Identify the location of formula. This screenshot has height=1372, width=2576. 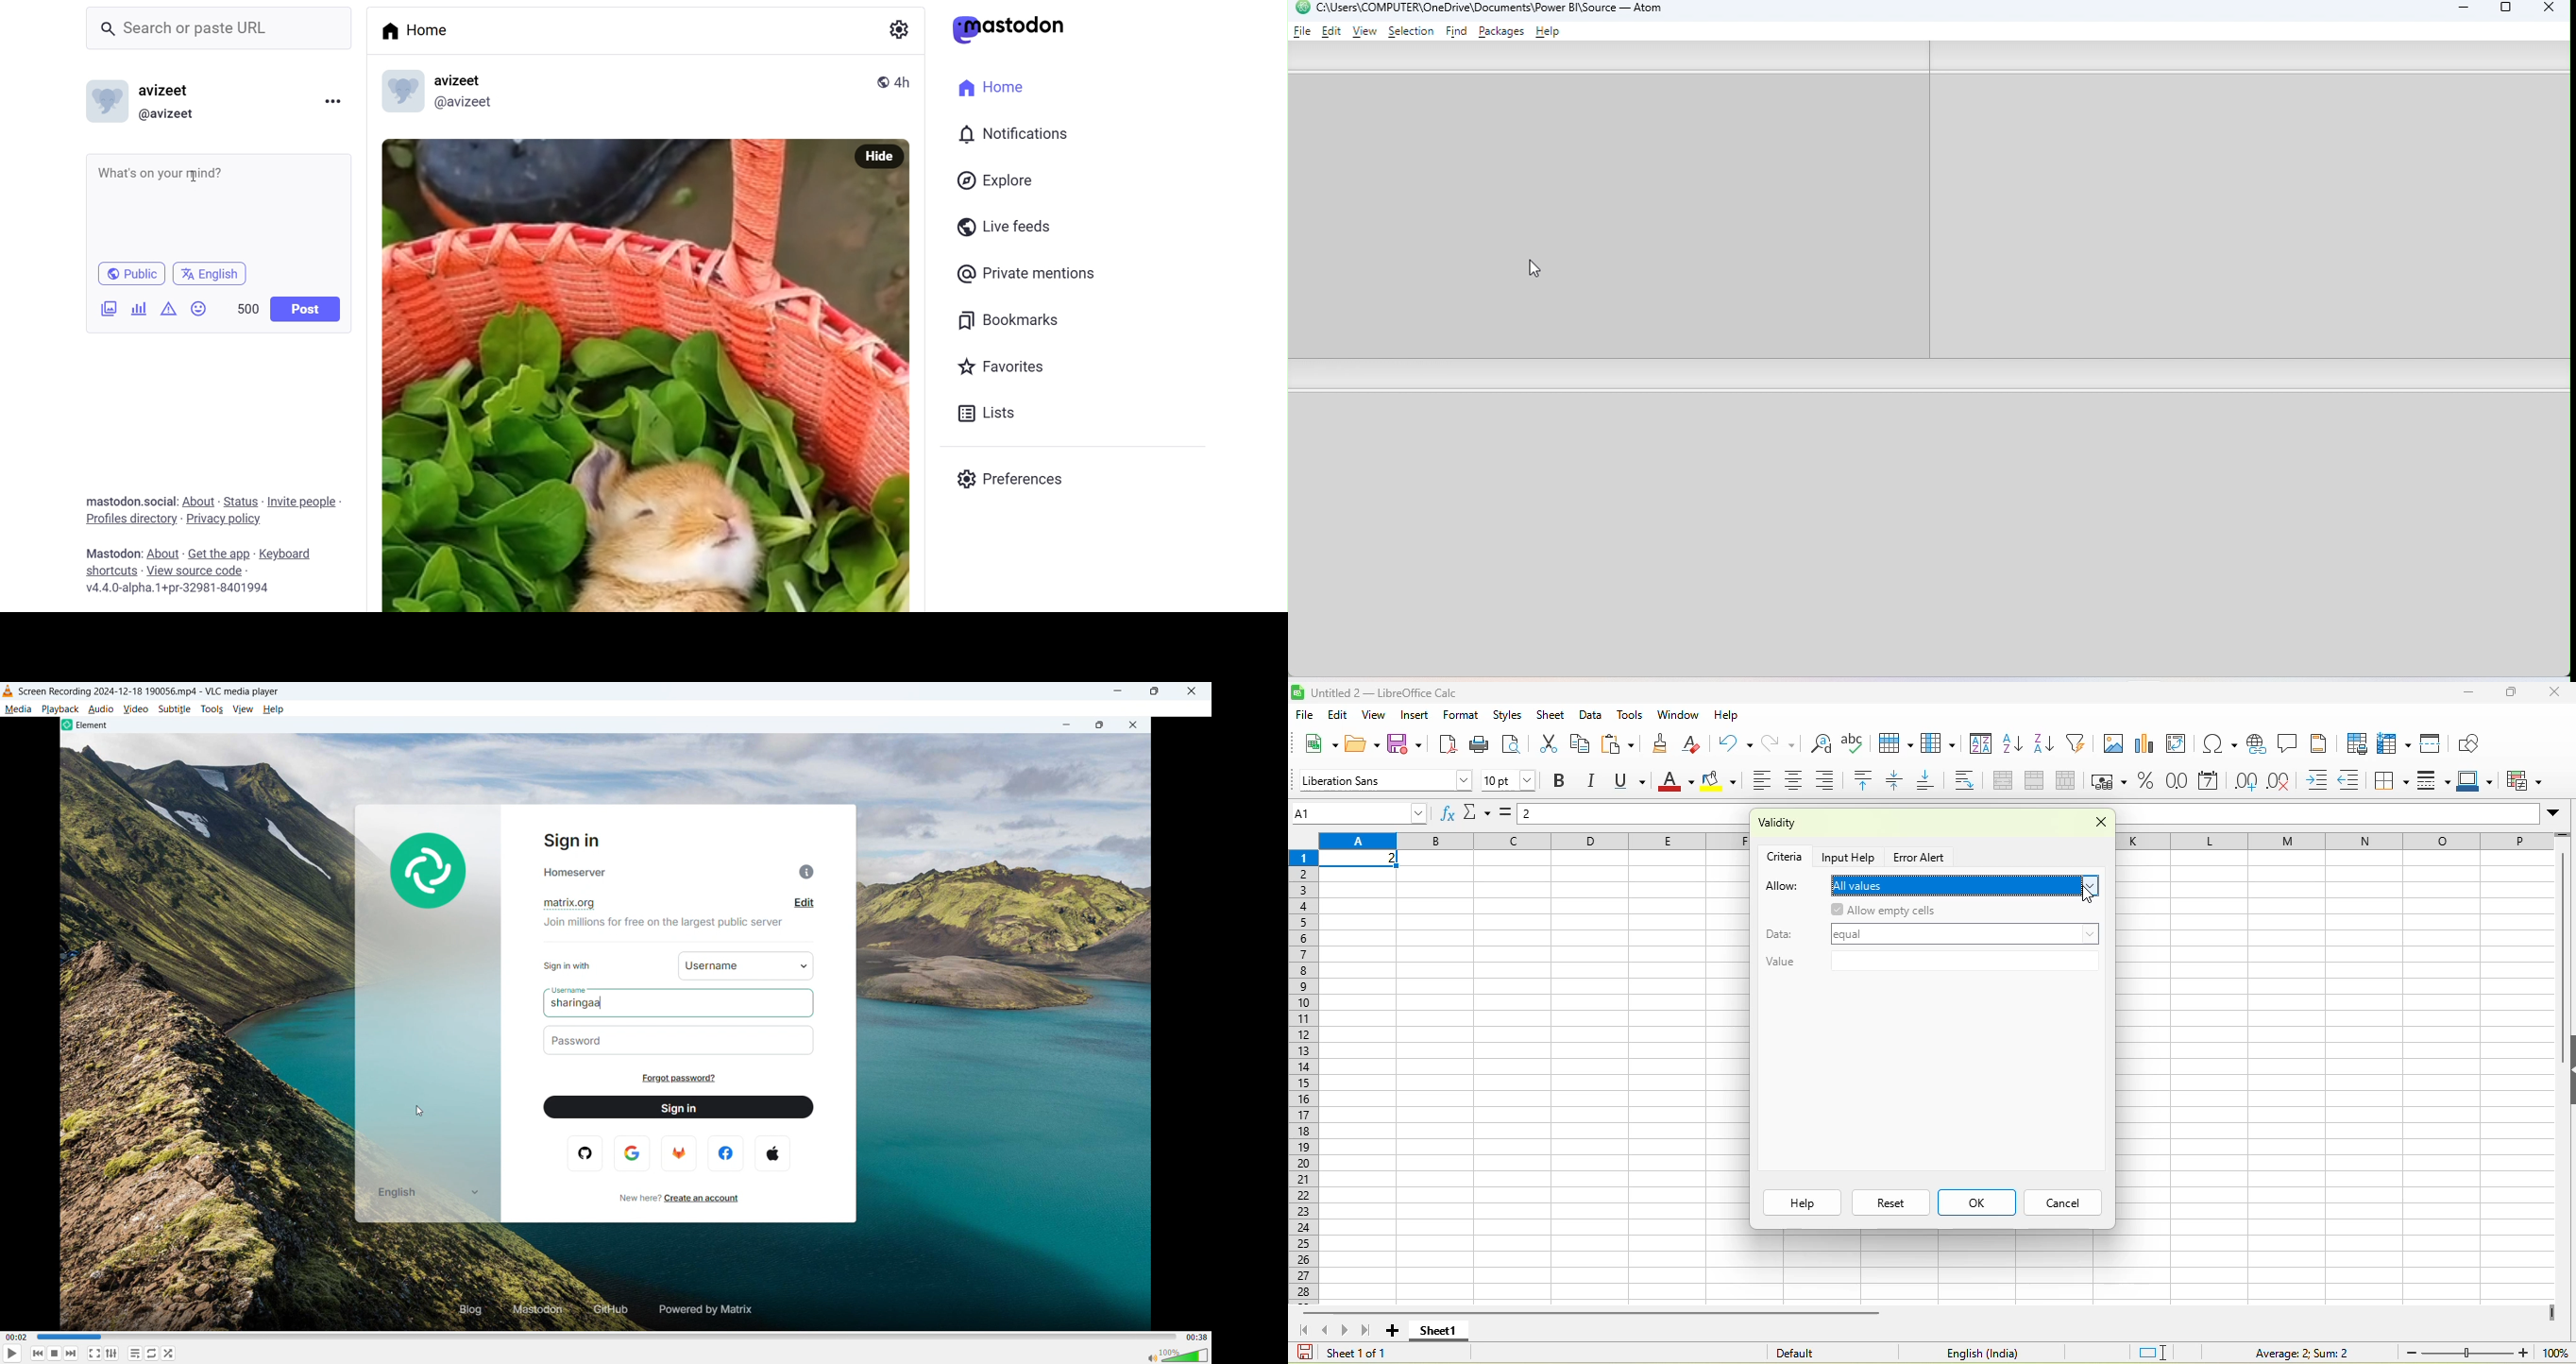
(1509, 817).